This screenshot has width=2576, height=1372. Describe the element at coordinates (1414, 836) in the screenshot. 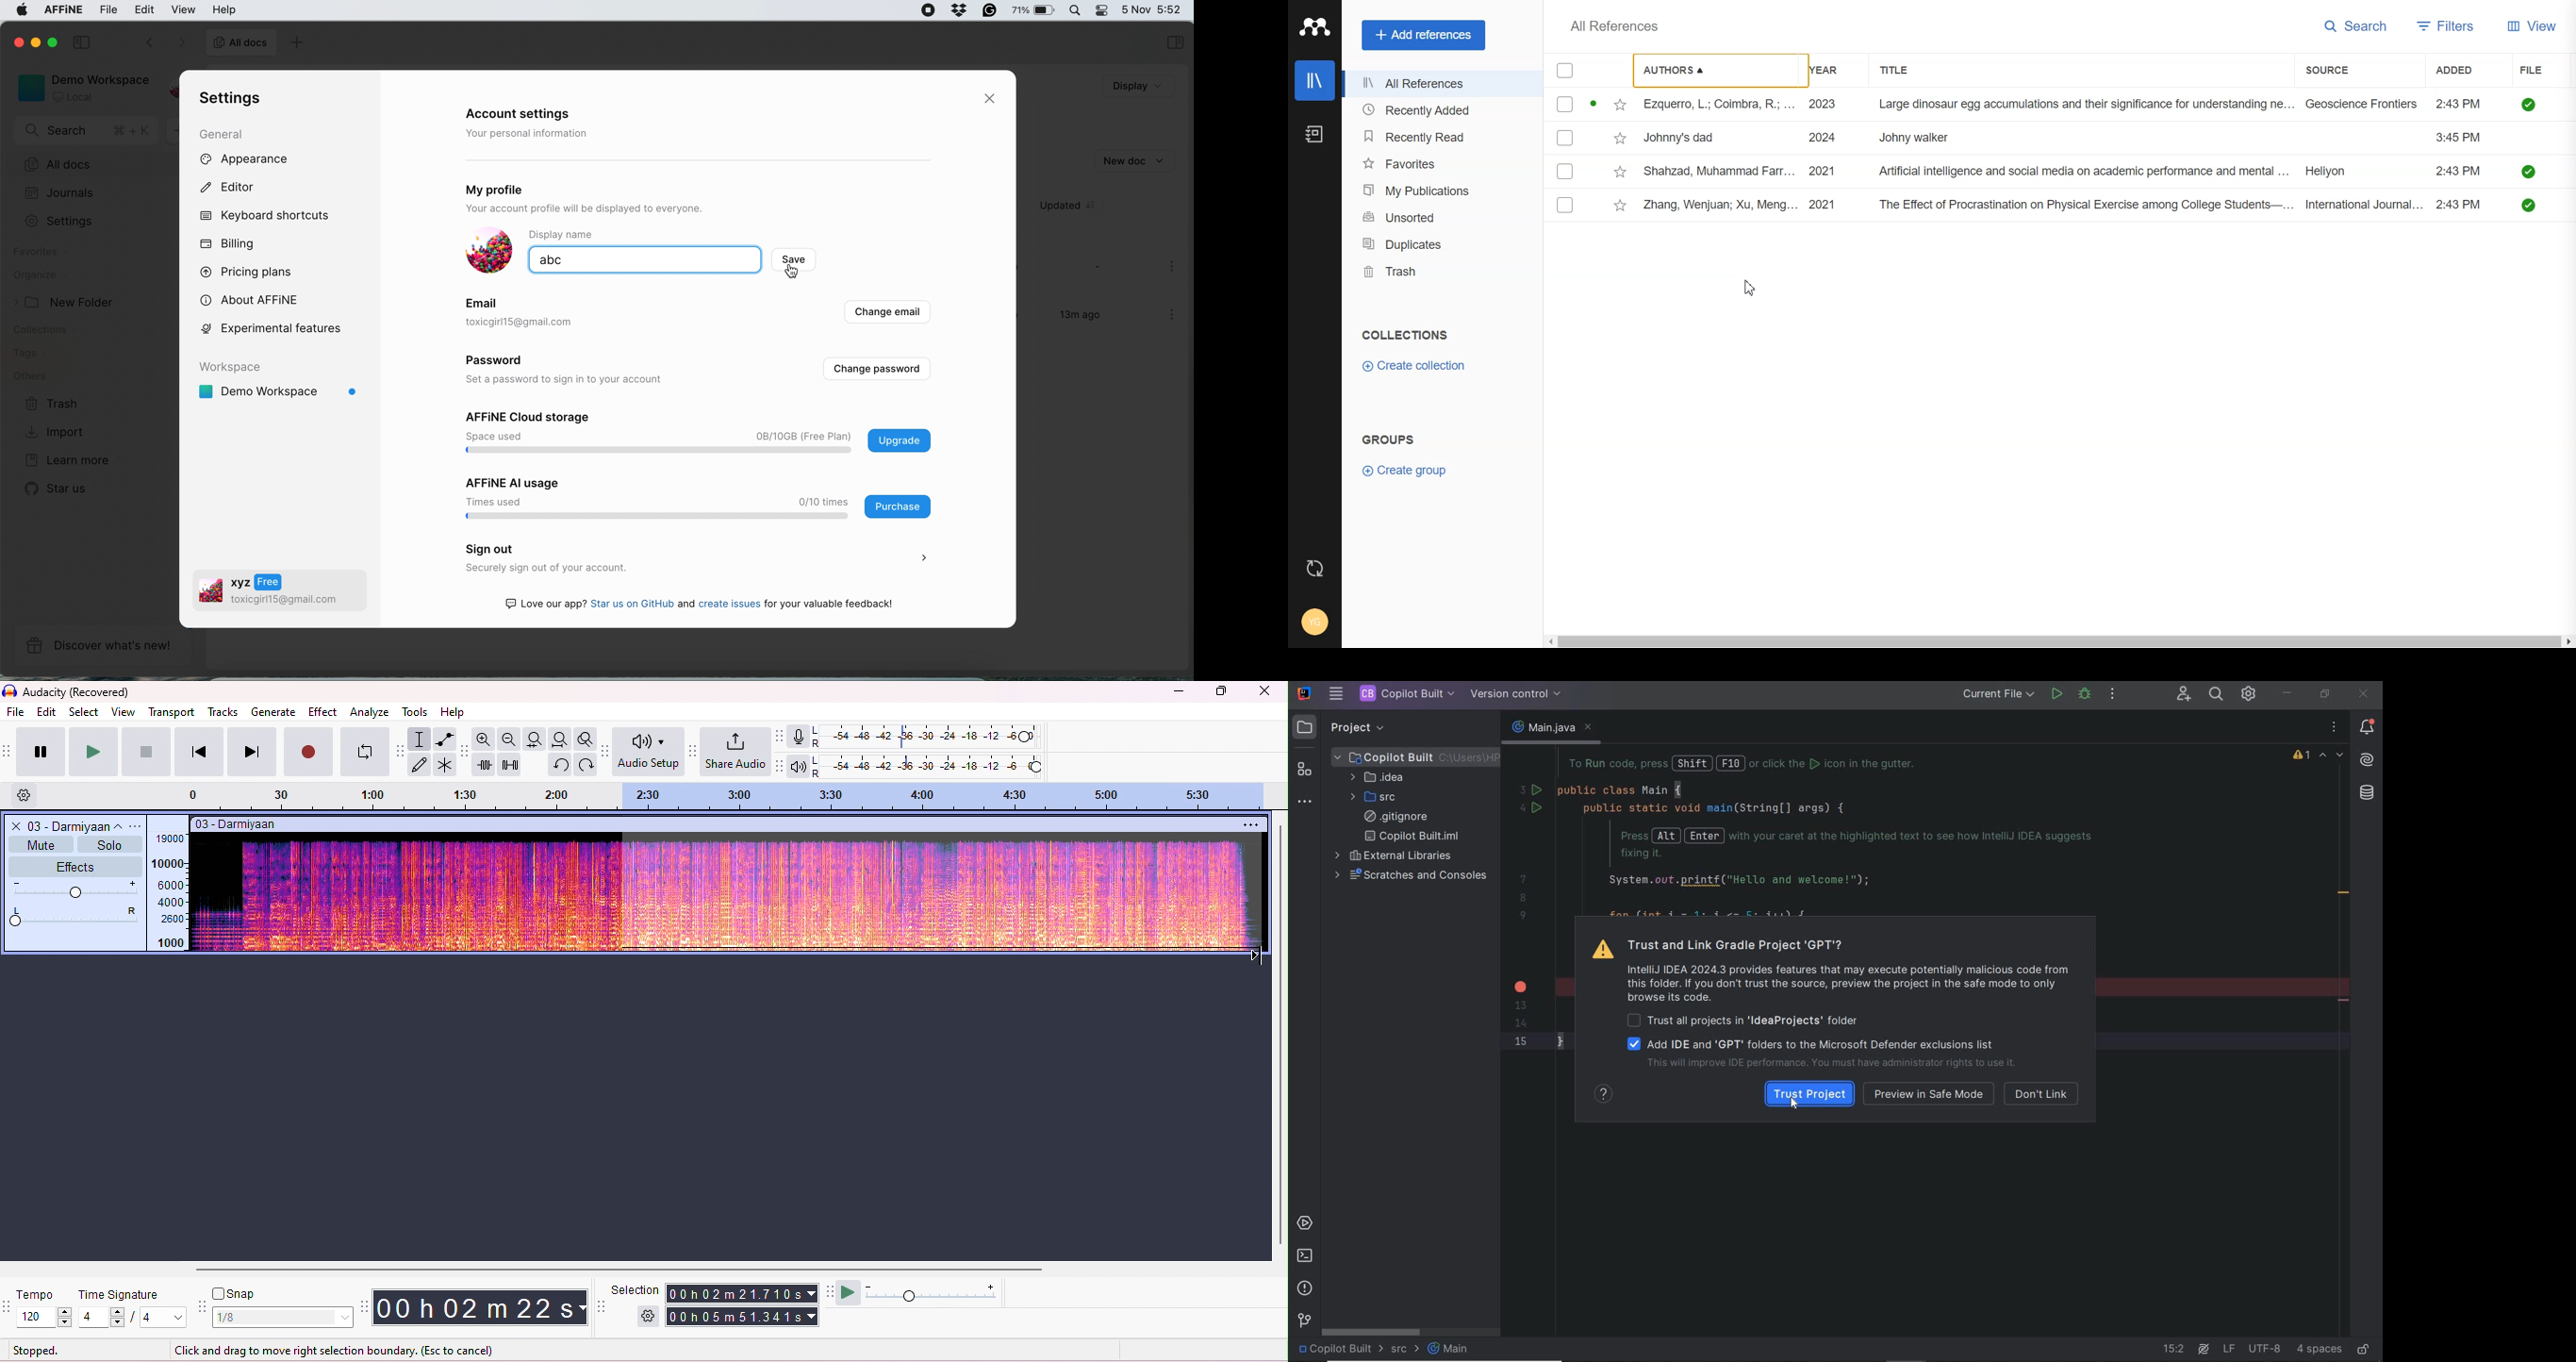

I see `copilot built.iml` at that location.